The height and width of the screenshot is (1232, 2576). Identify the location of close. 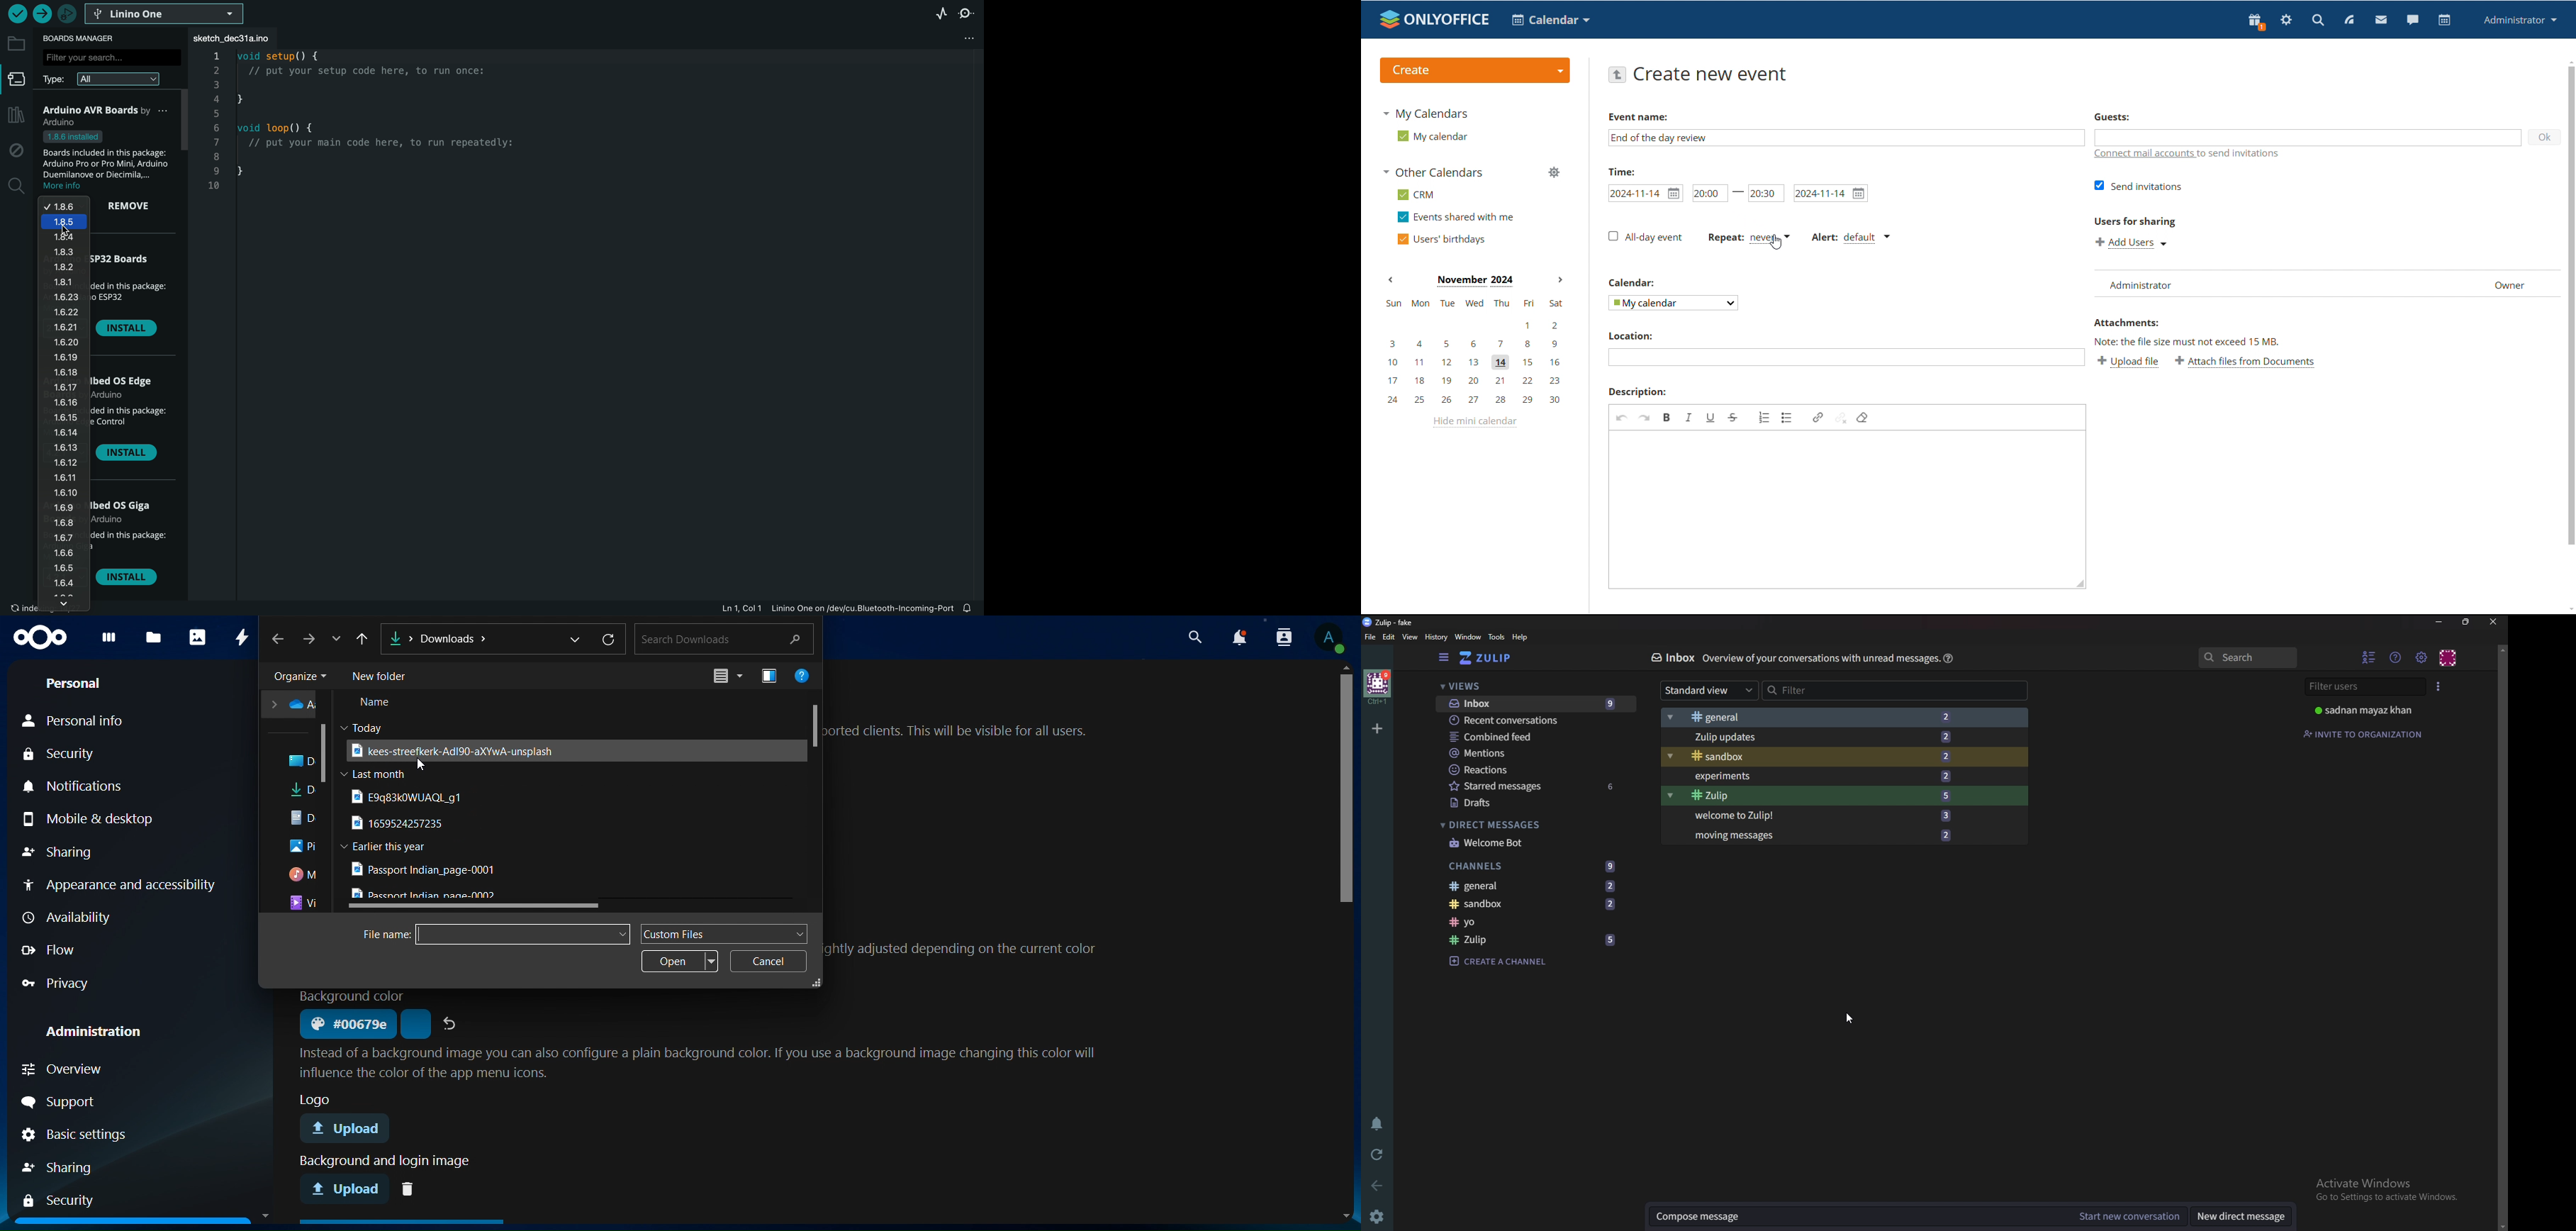
(2492, 621).